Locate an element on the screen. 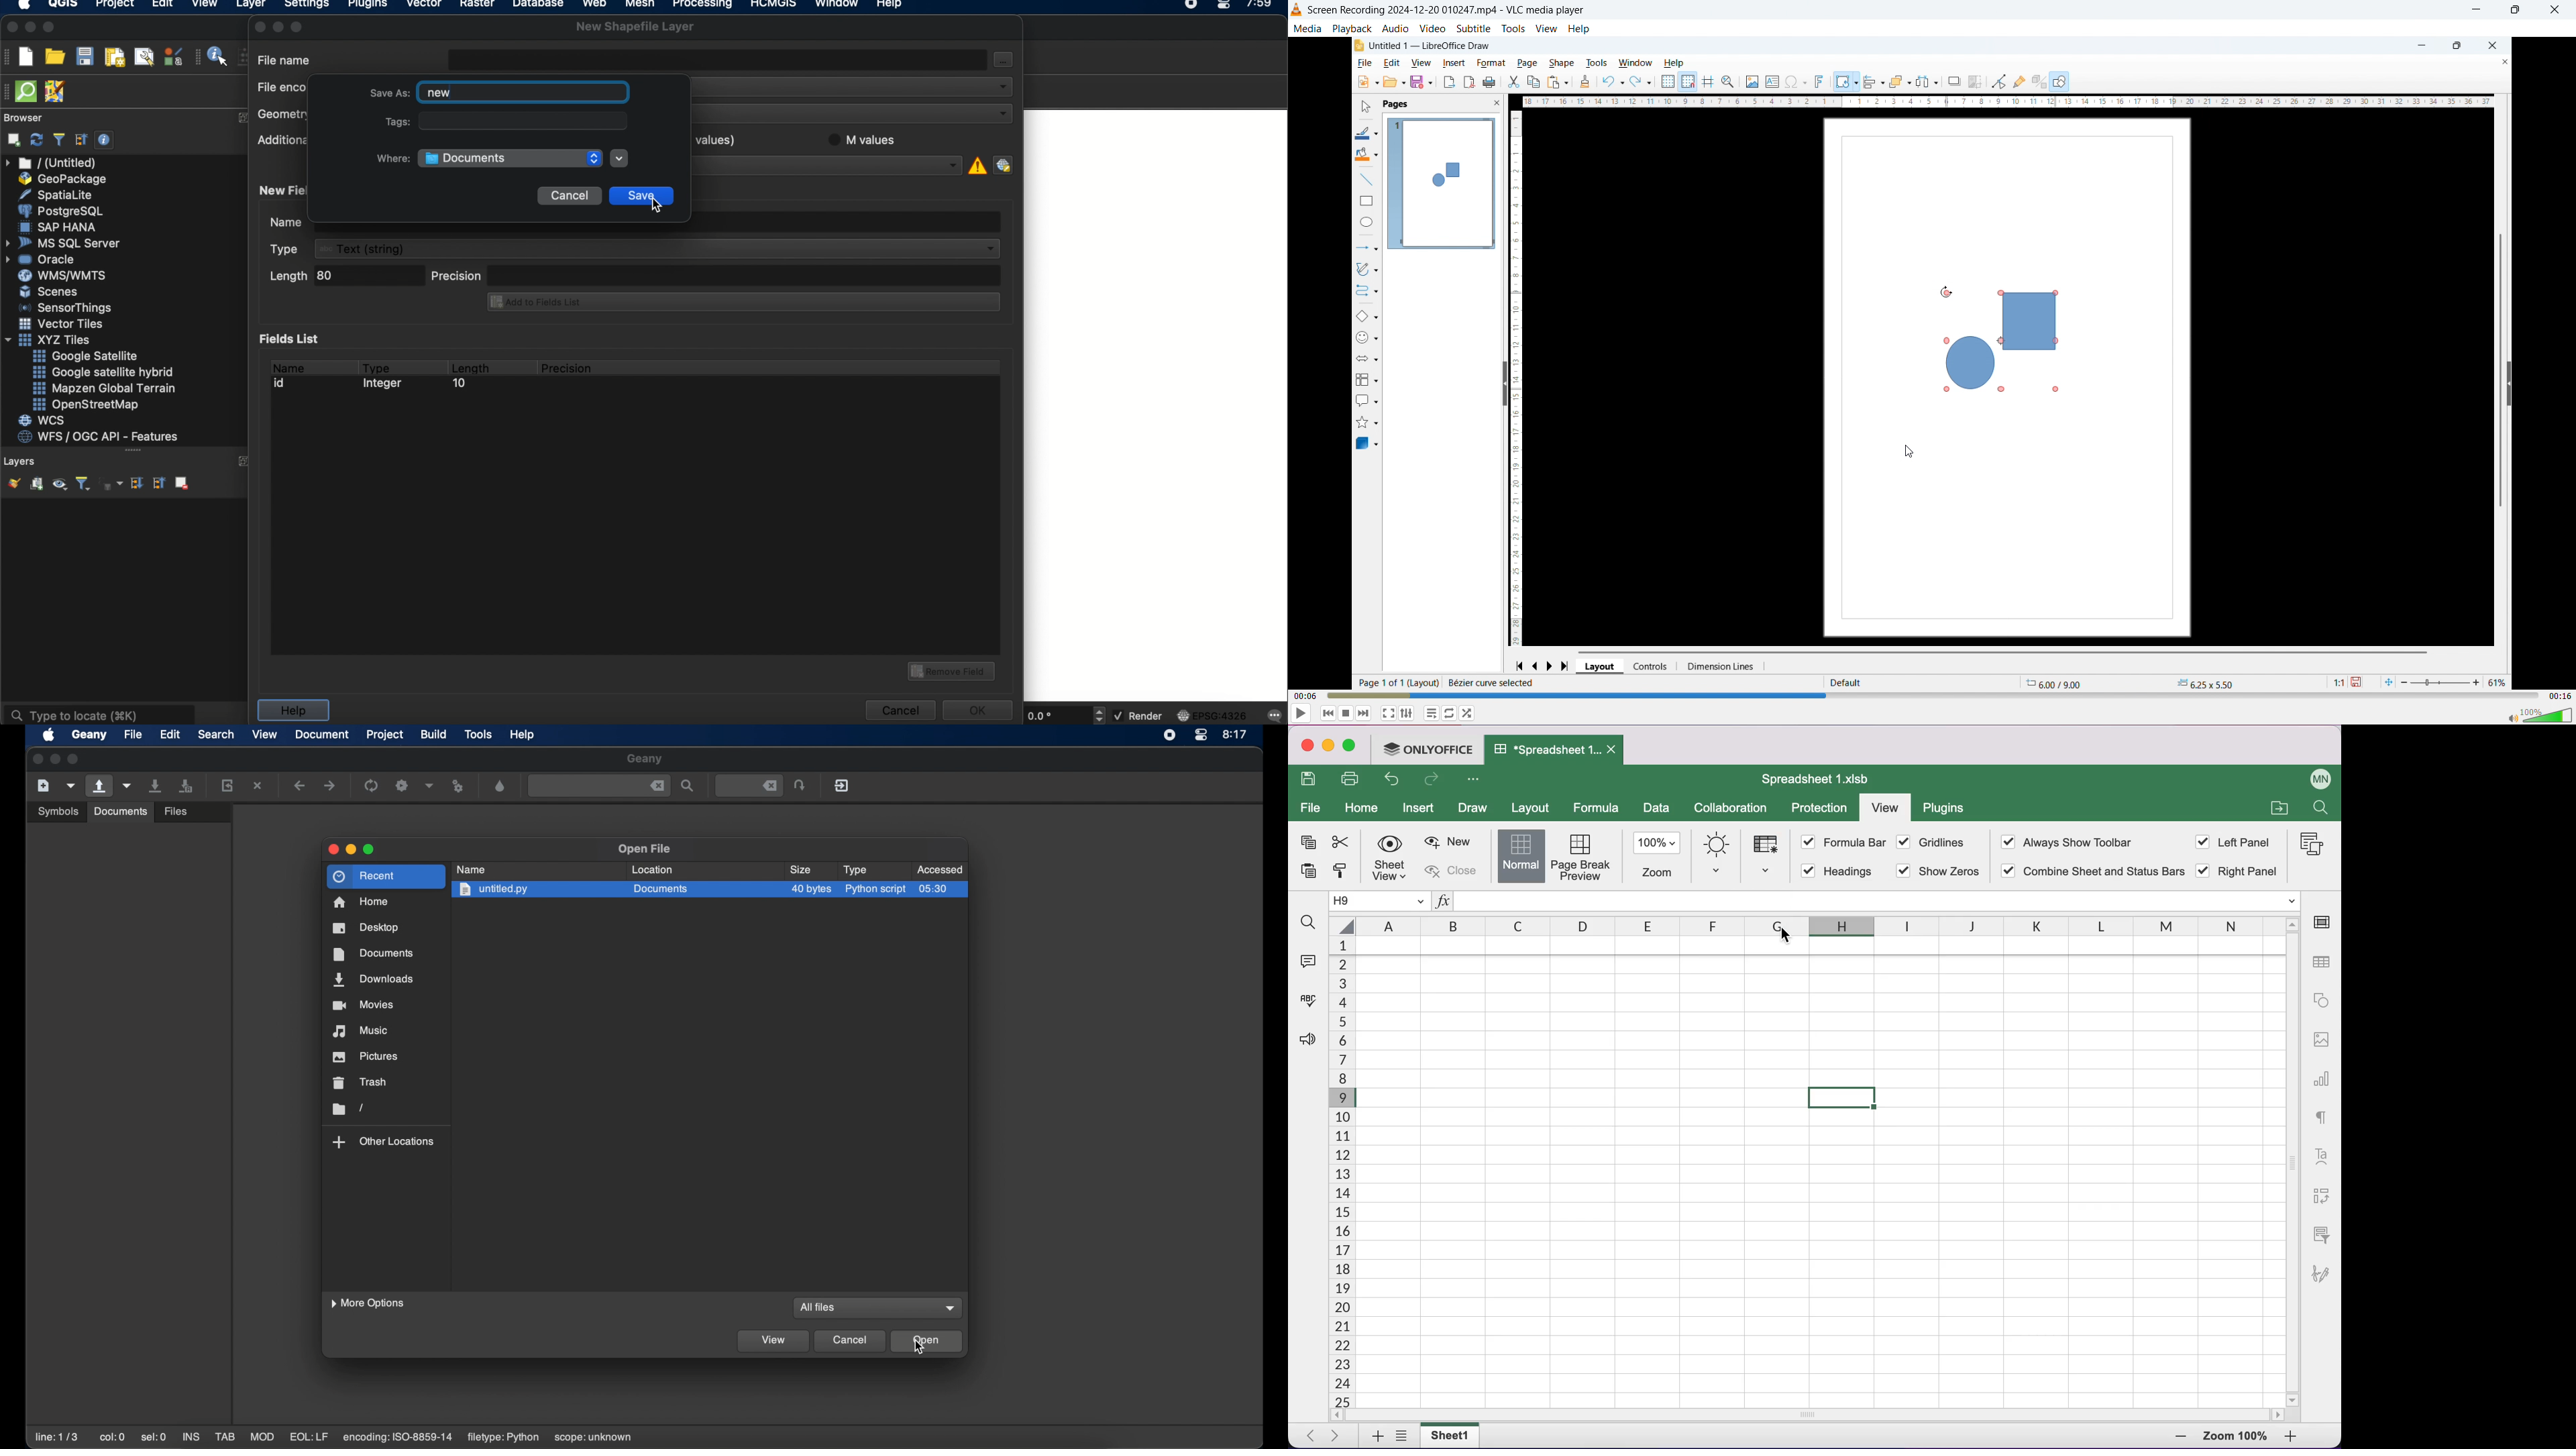 The width and height of the screenshot is (2576, 1456). formula bar is located at coordinates (1849, 841).